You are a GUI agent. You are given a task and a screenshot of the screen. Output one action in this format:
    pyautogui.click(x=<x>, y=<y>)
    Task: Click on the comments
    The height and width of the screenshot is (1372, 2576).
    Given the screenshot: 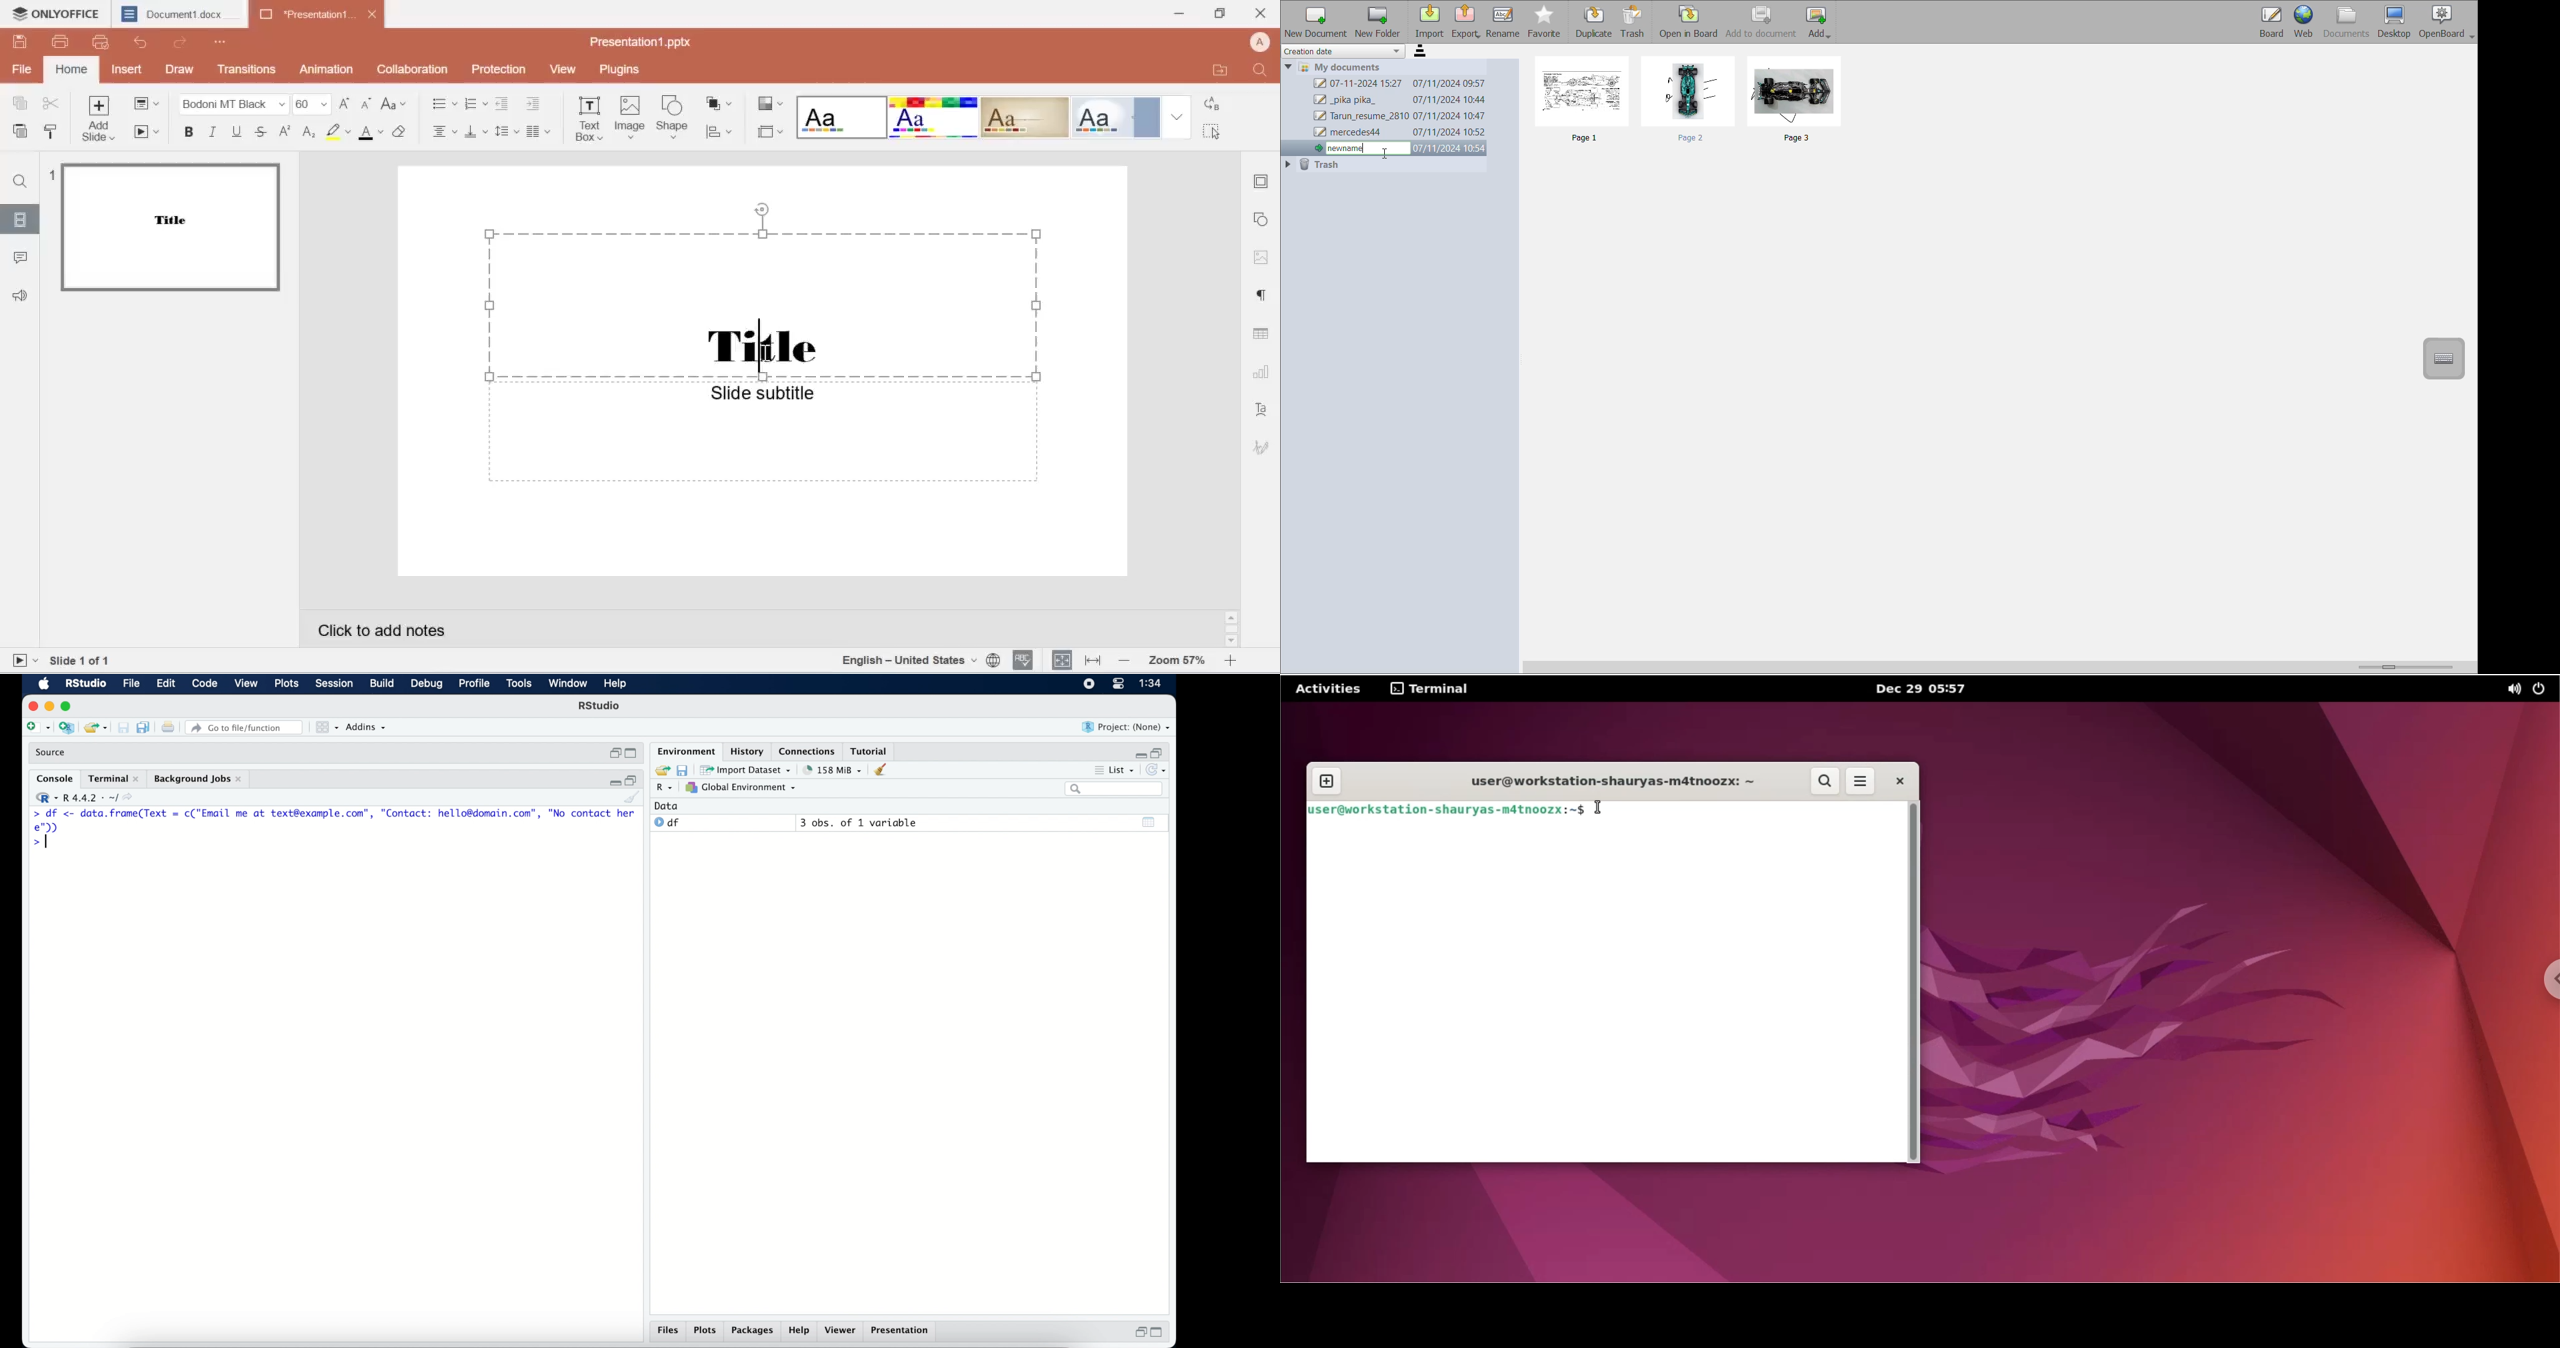 What is the action you would take?
    pyautogui.click(x=22, y=258)
    